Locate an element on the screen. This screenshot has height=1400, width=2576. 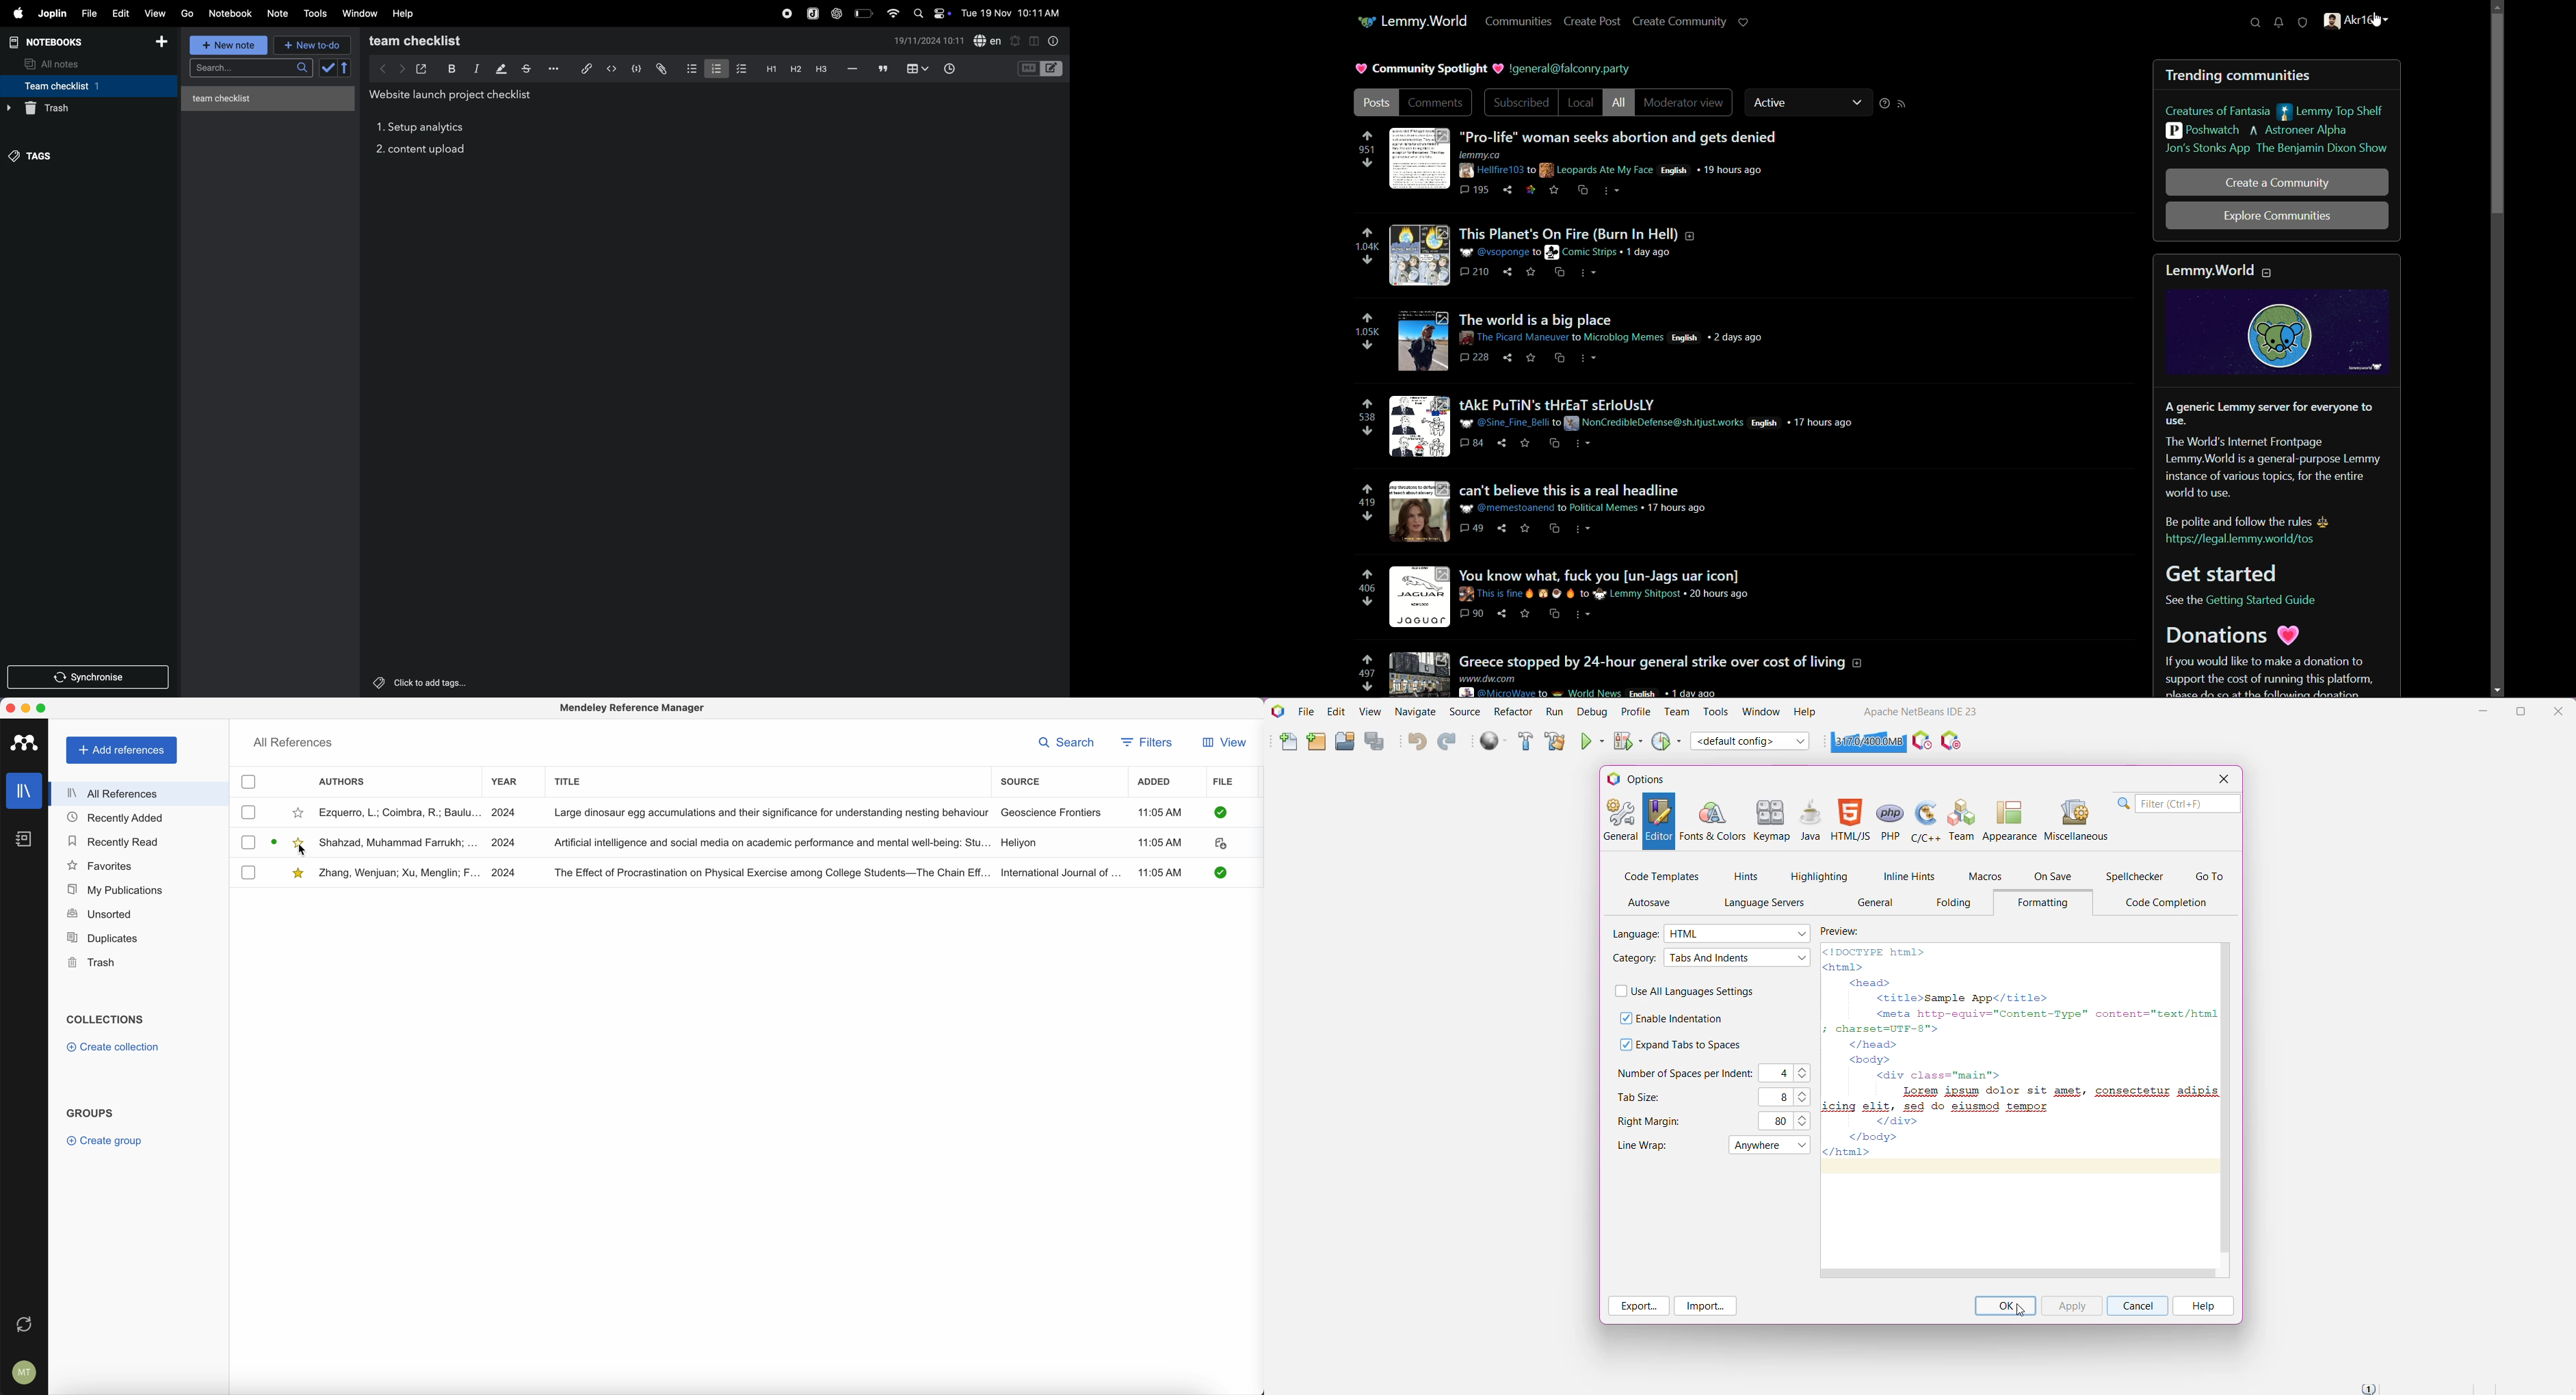
 is located at coordinates (1015, 39).